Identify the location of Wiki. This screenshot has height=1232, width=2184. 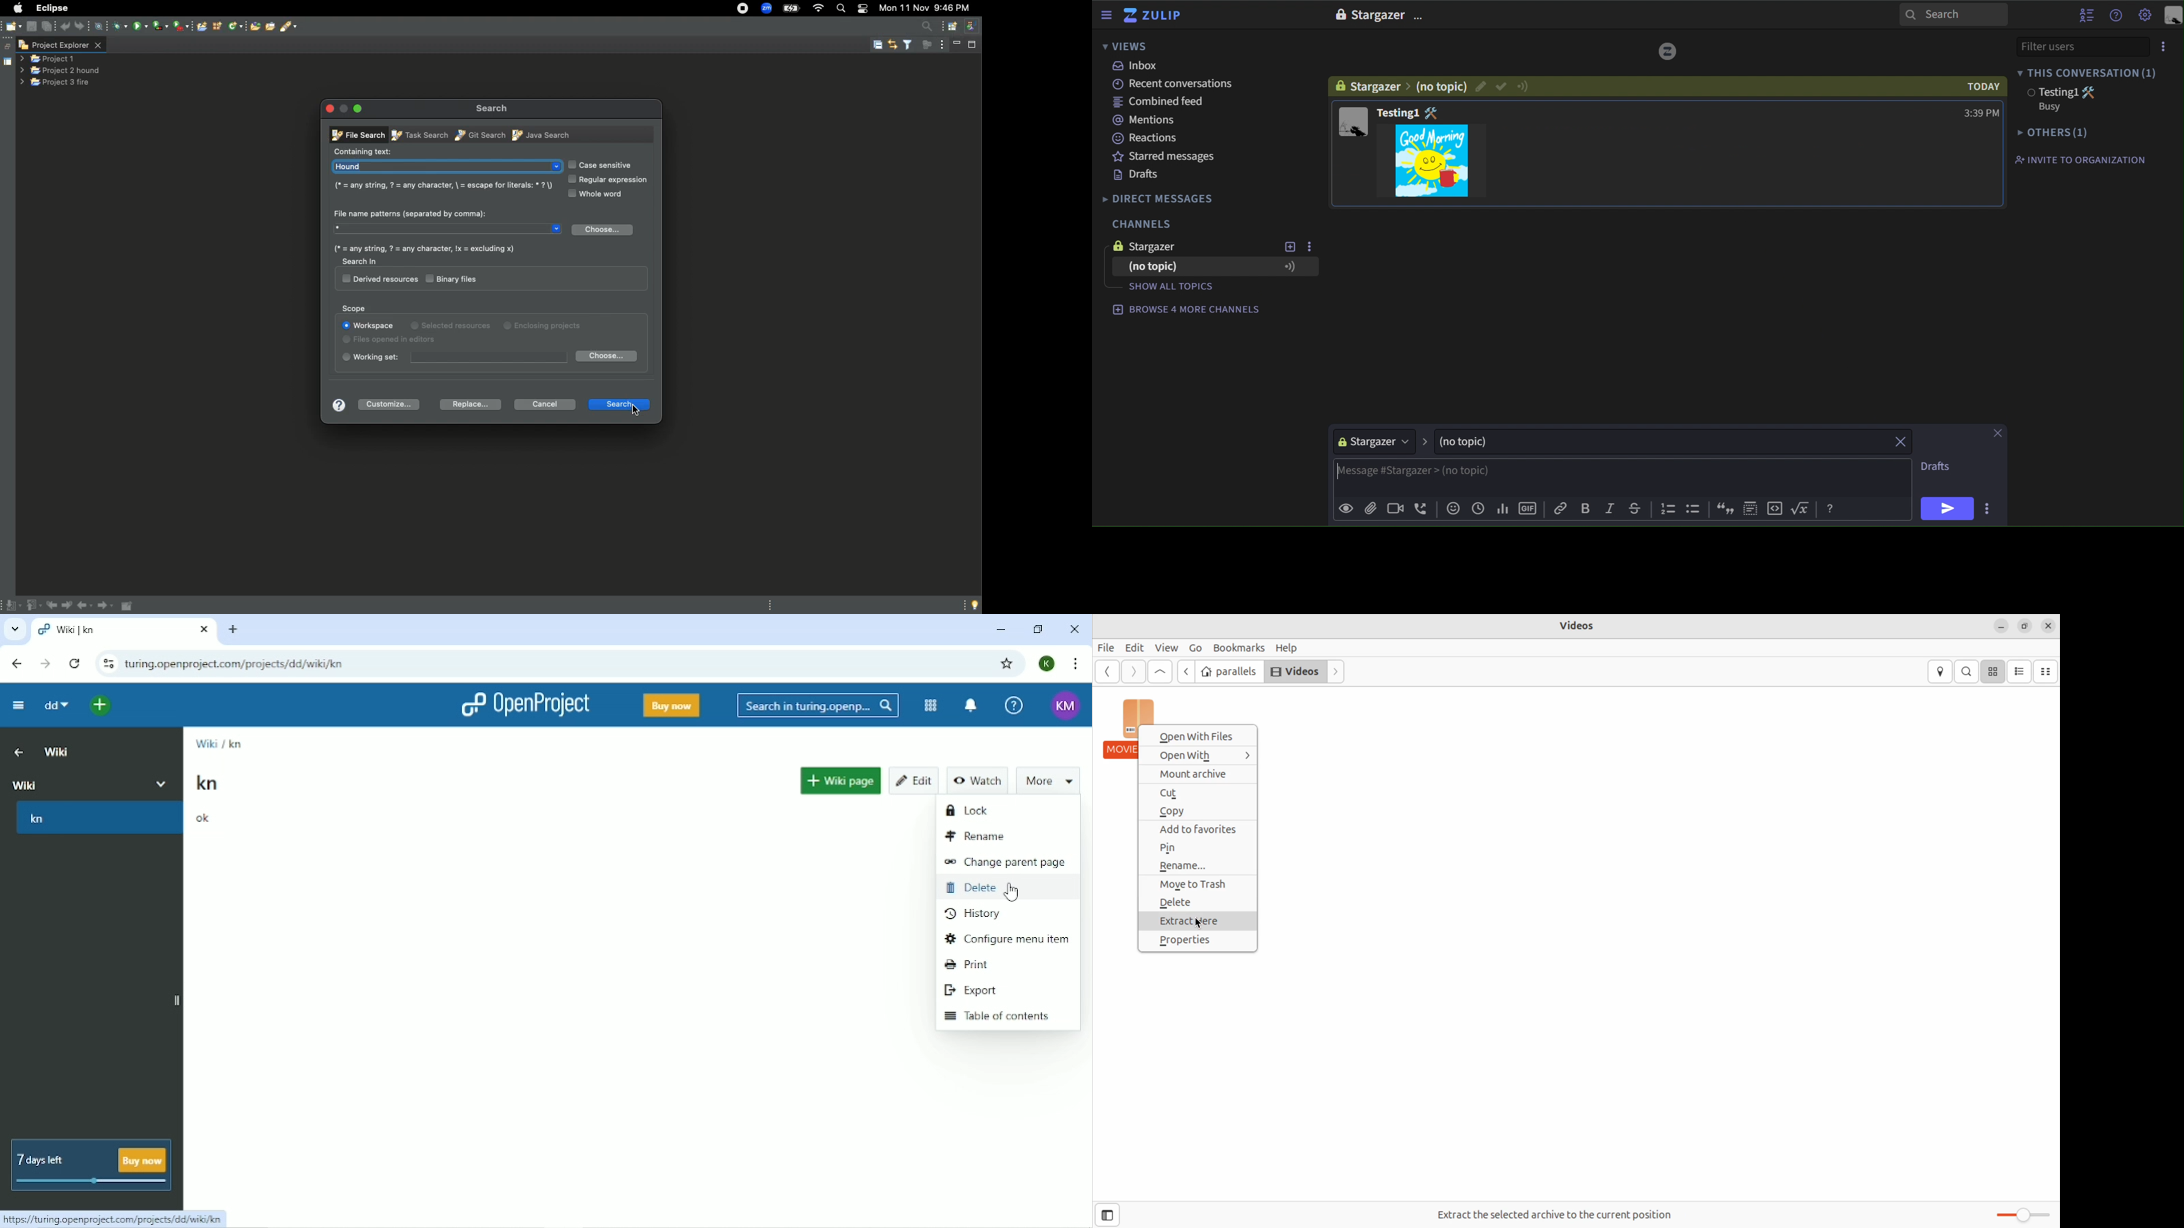
(56, 752).